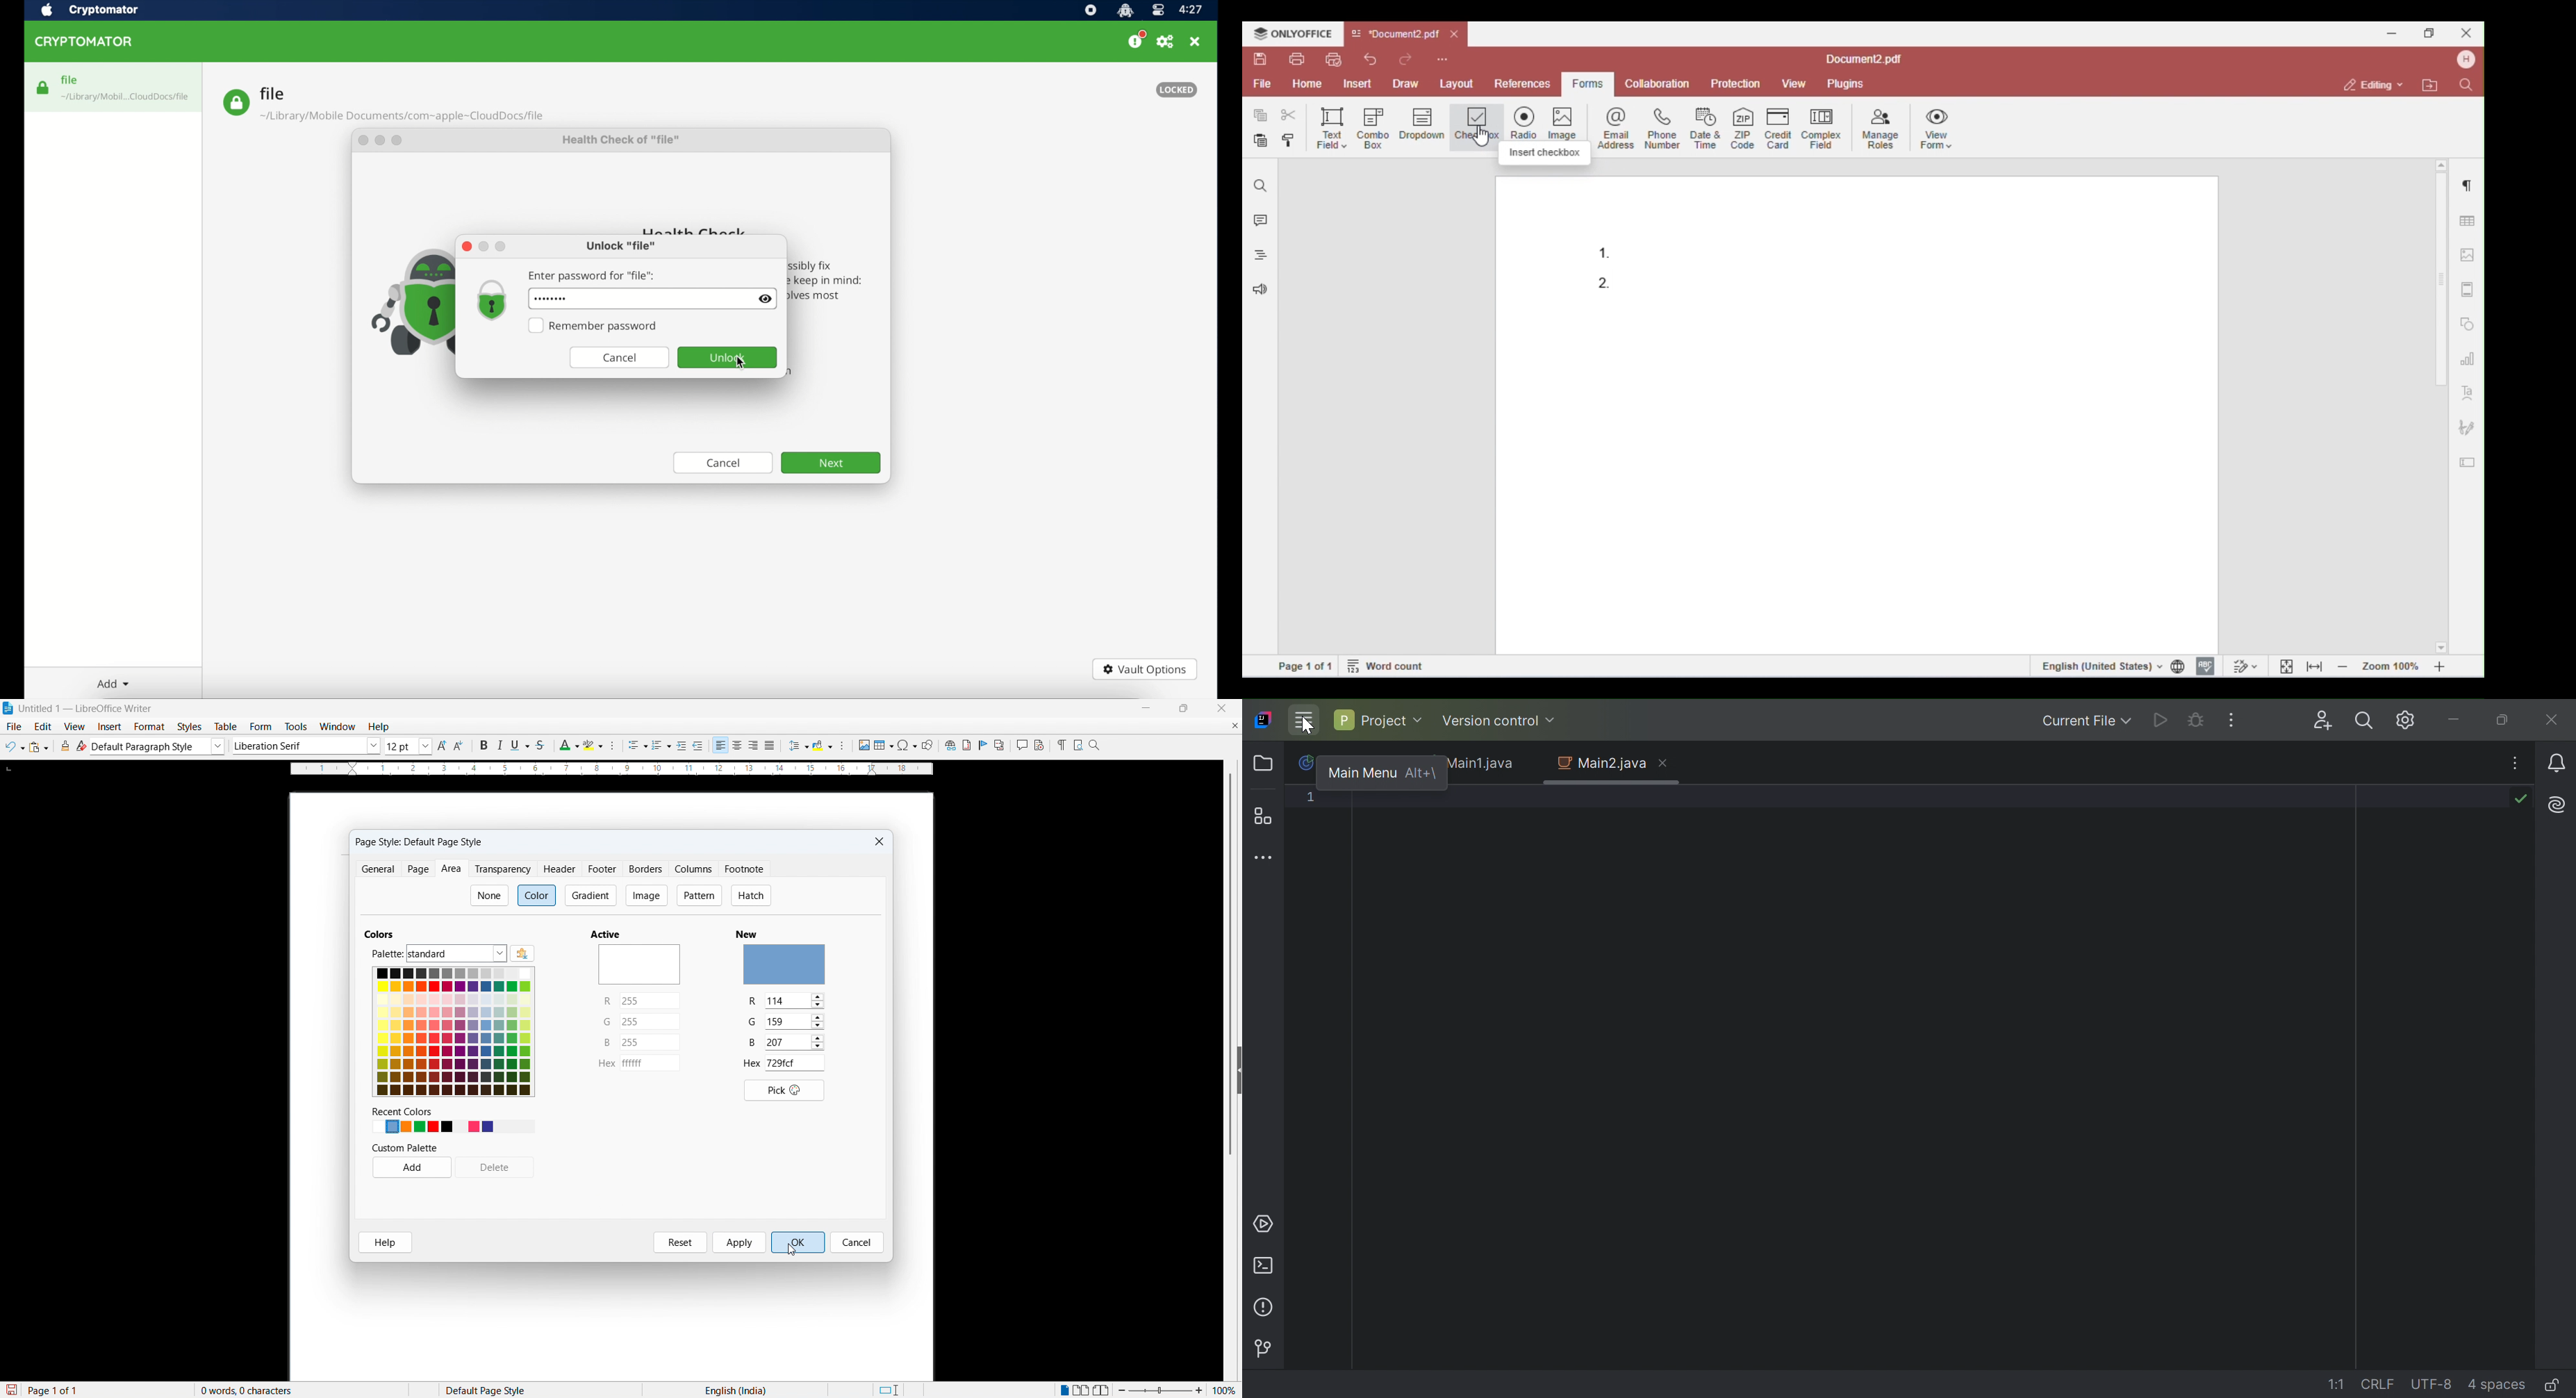  What do you see at coordinates (927, 745) in the screenshot?
I see `Show draw functions ` at bounding box center [927, 745].